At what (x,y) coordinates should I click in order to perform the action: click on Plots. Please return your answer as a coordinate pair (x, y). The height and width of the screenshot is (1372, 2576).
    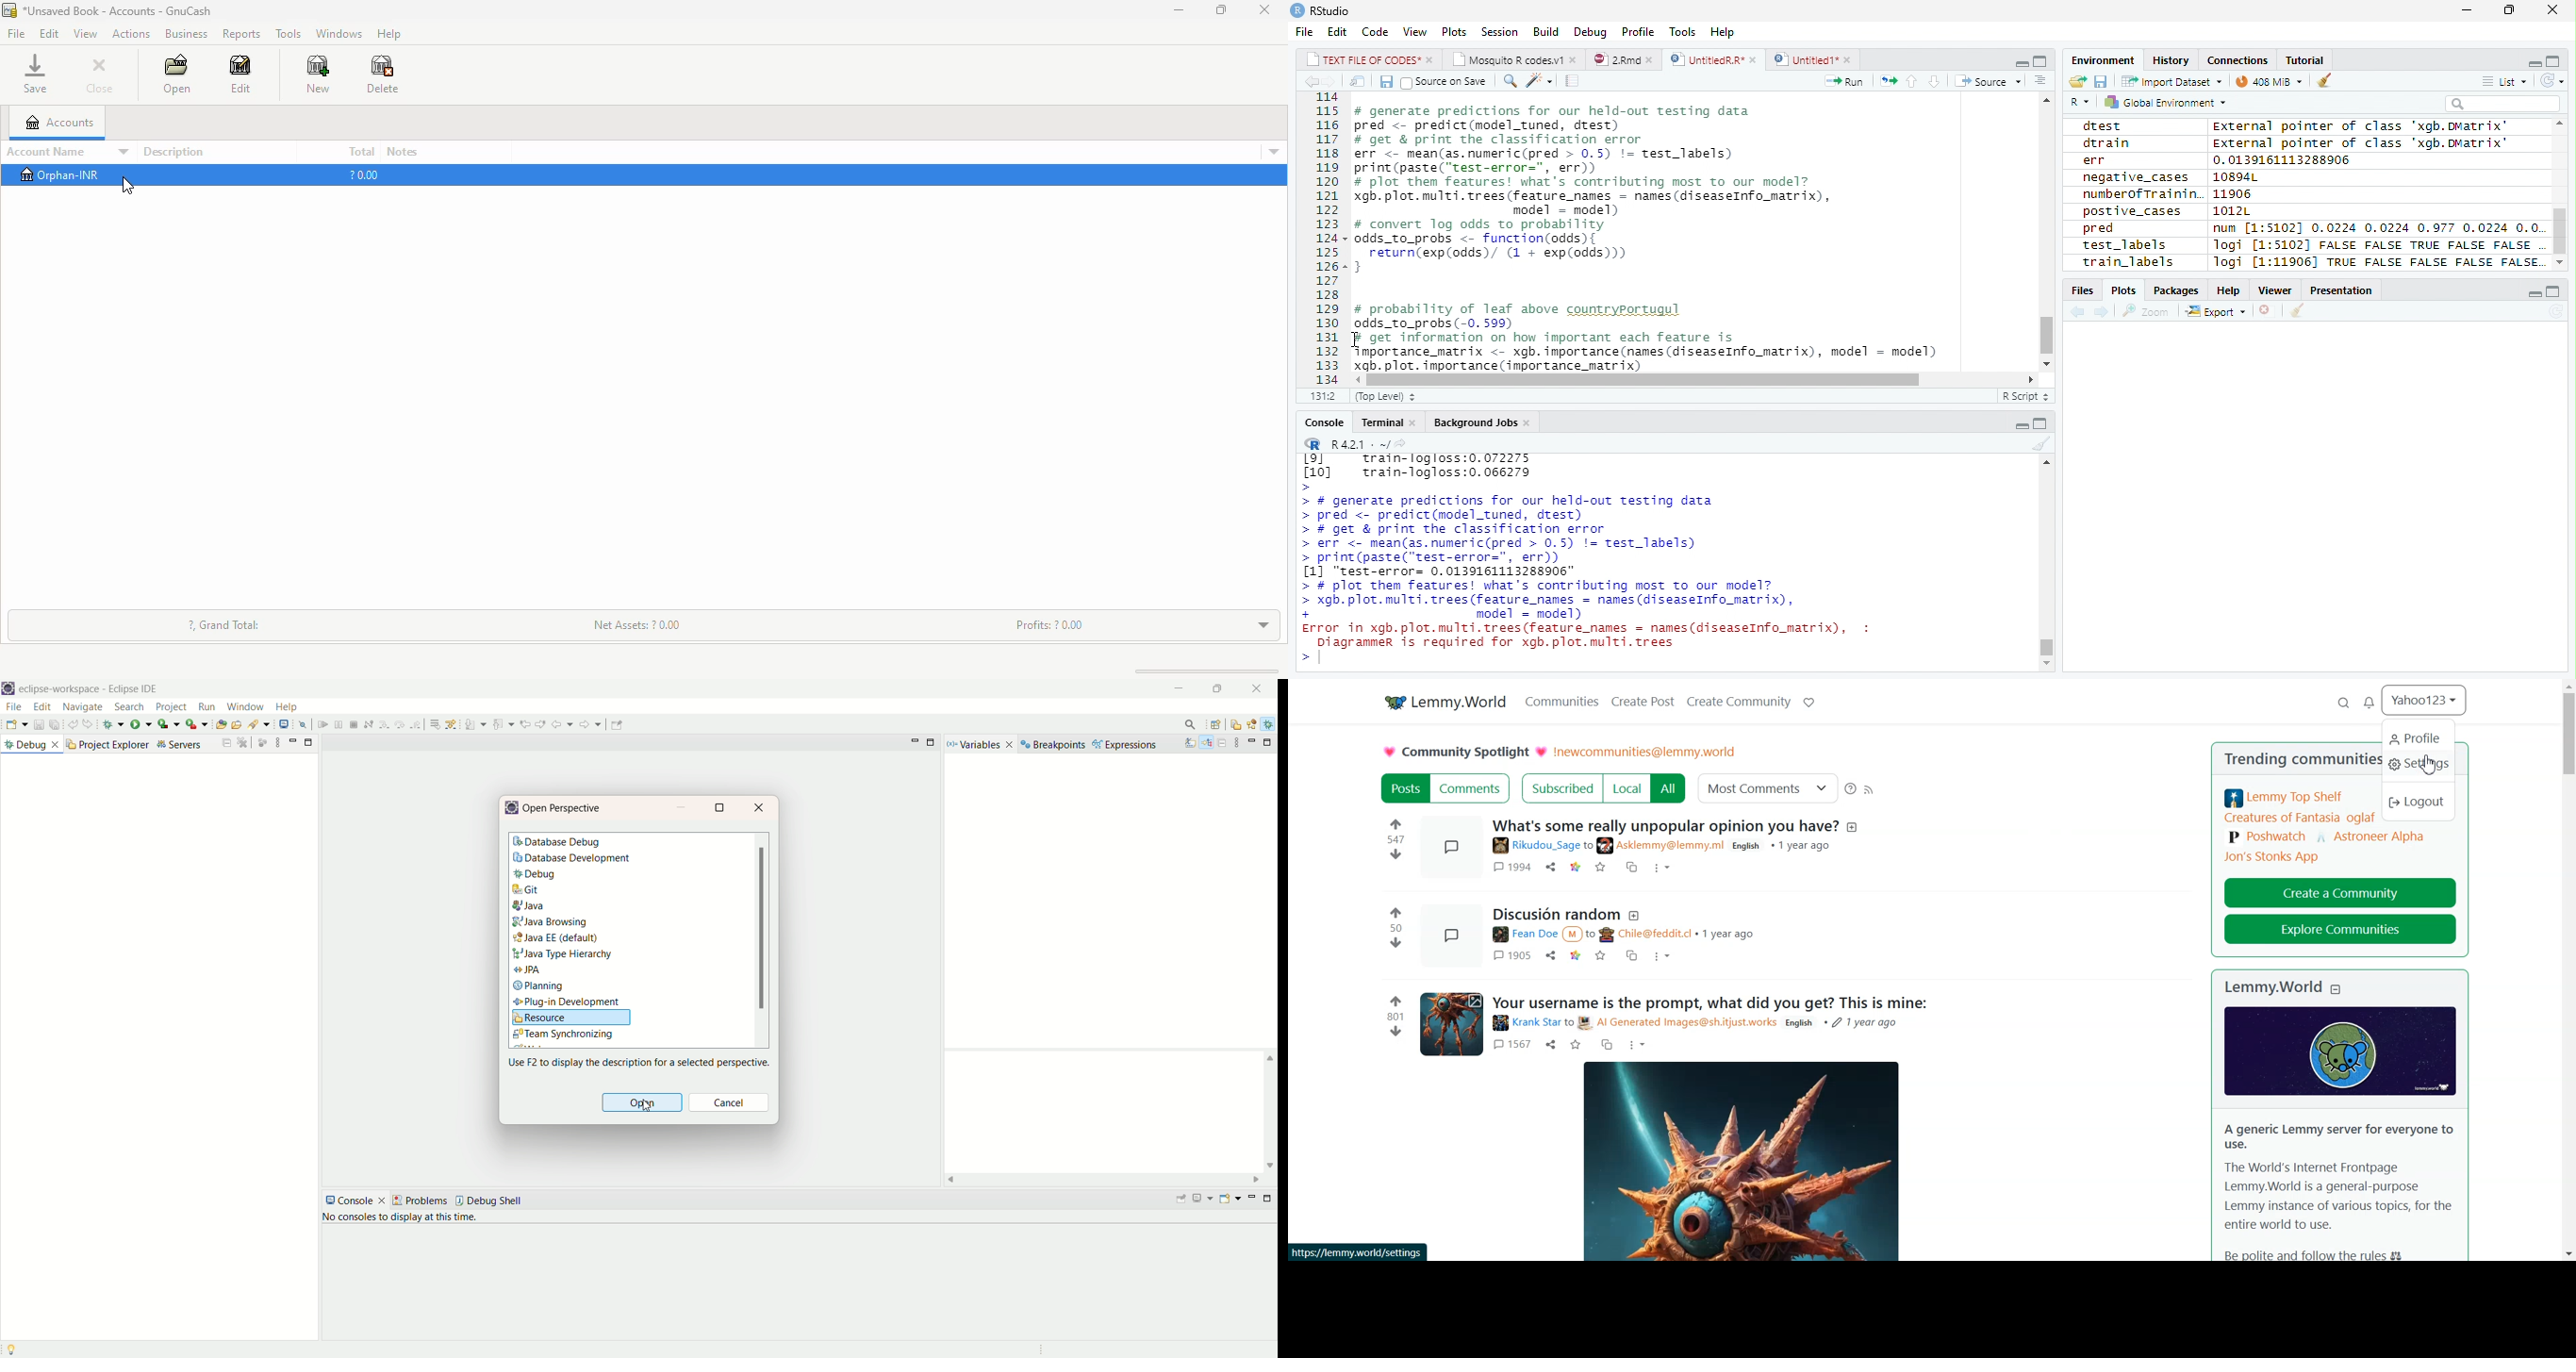
    Looking at the image, I should click on (2122, 290).